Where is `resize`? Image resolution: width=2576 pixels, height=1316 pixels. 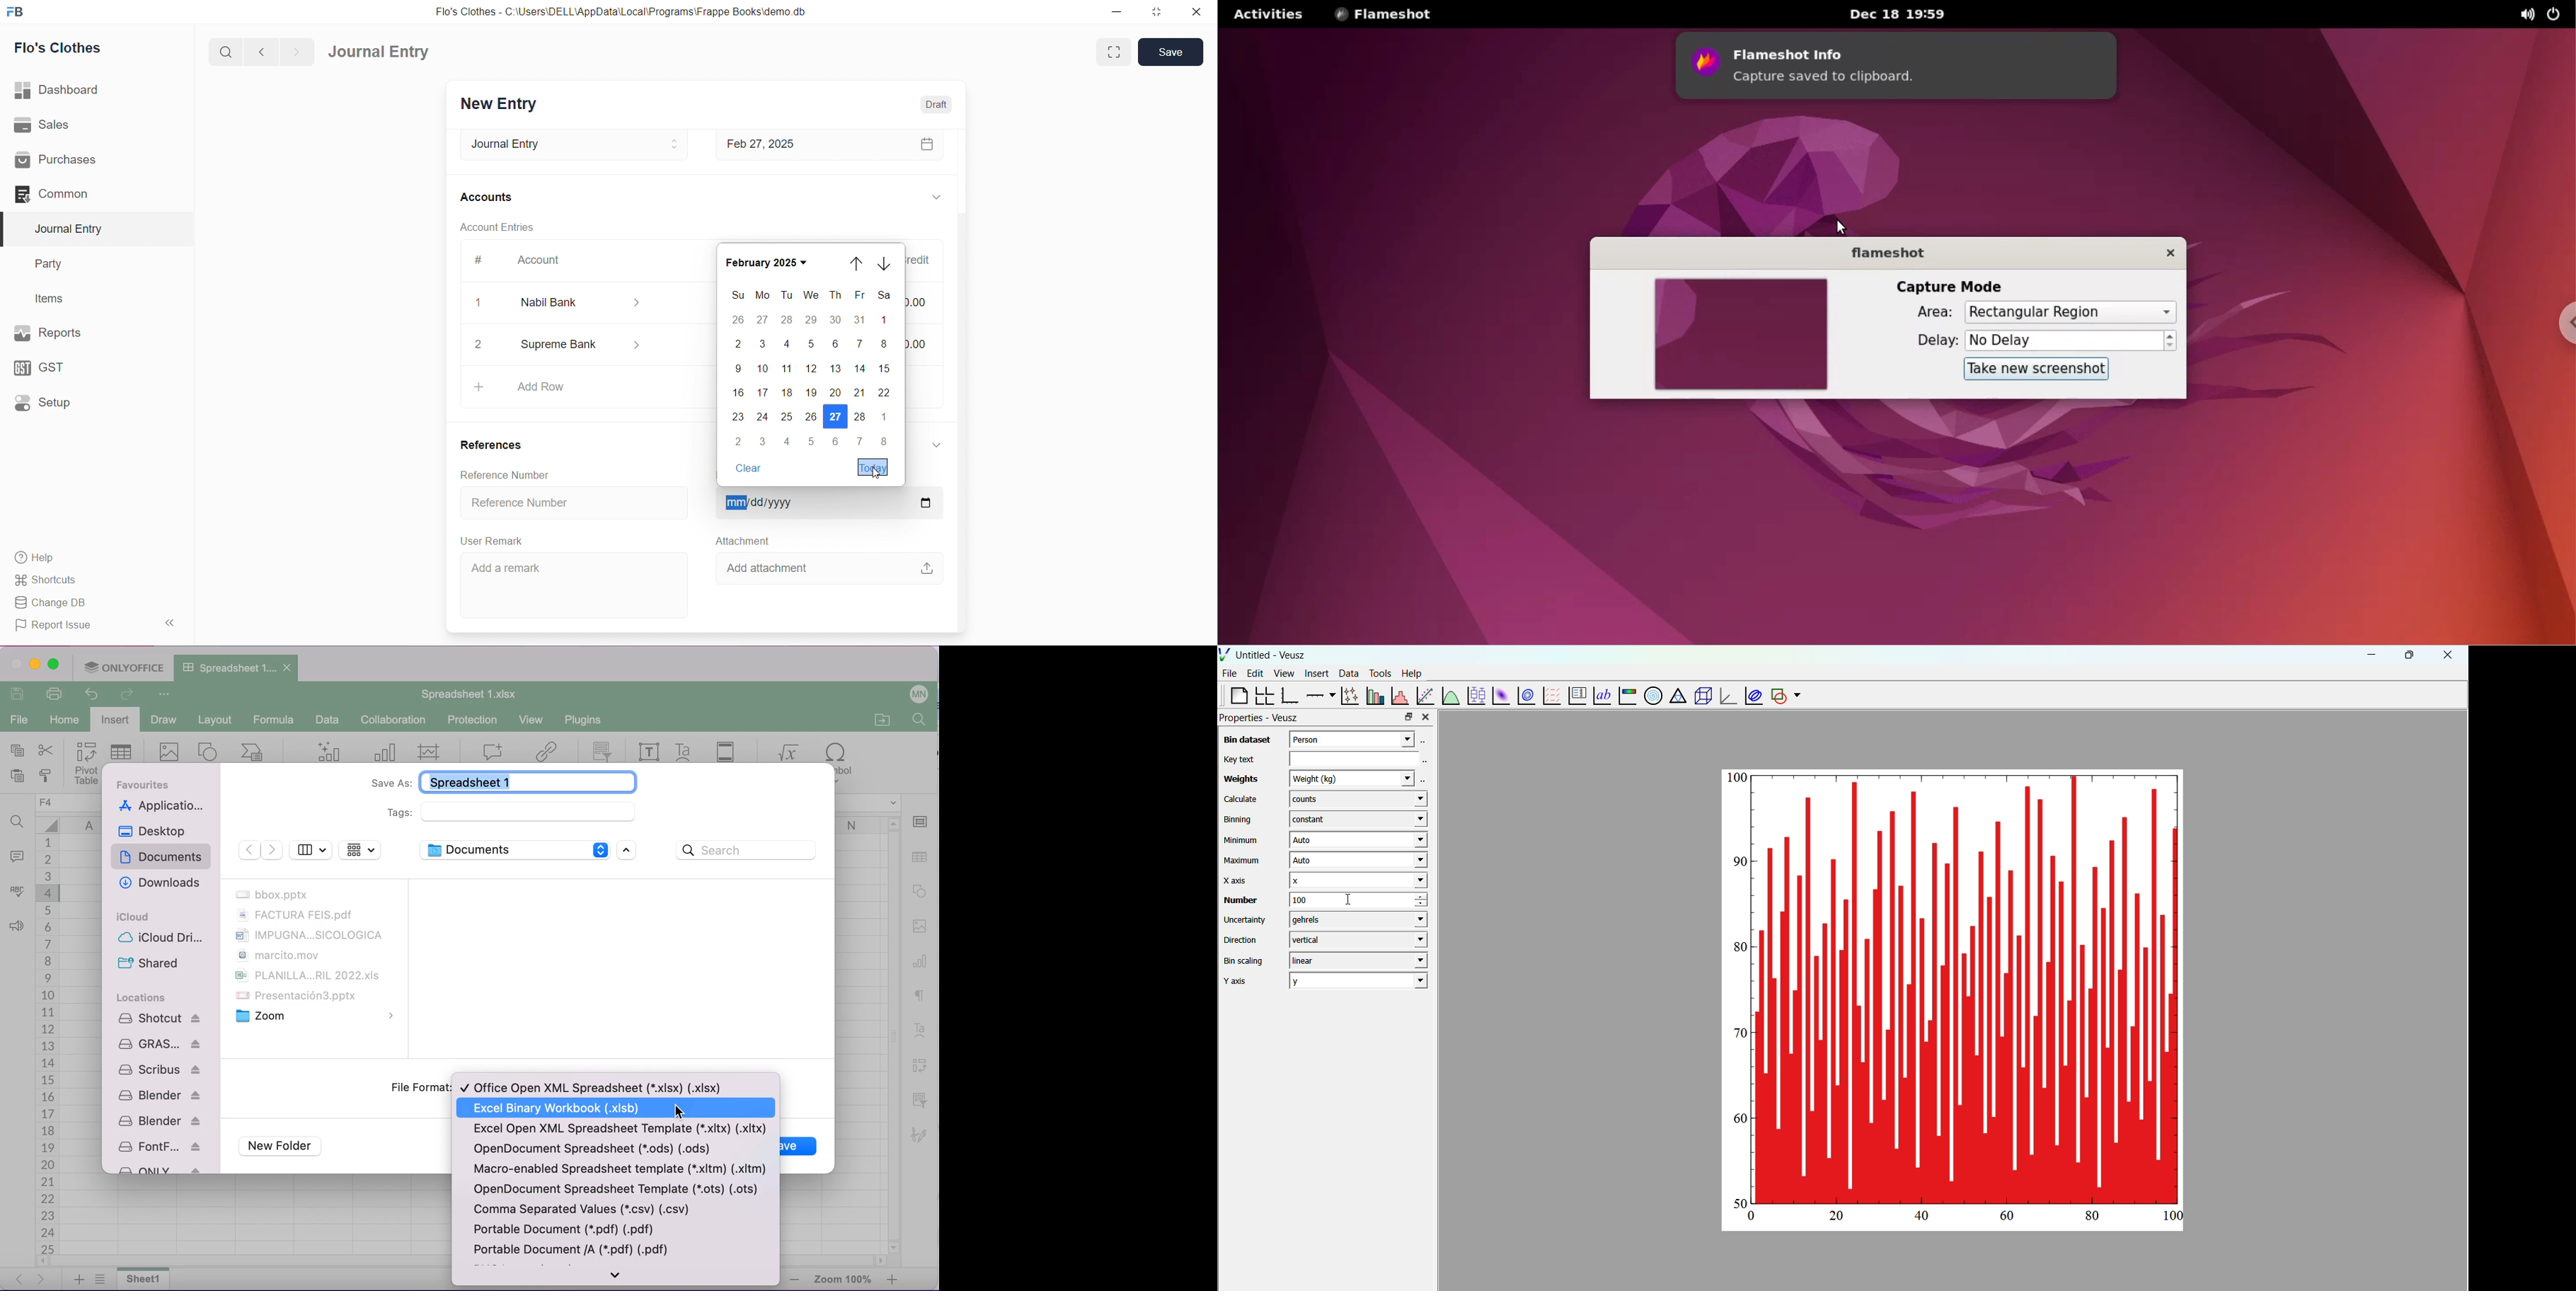 resize is located at coordinates (1156, 11).